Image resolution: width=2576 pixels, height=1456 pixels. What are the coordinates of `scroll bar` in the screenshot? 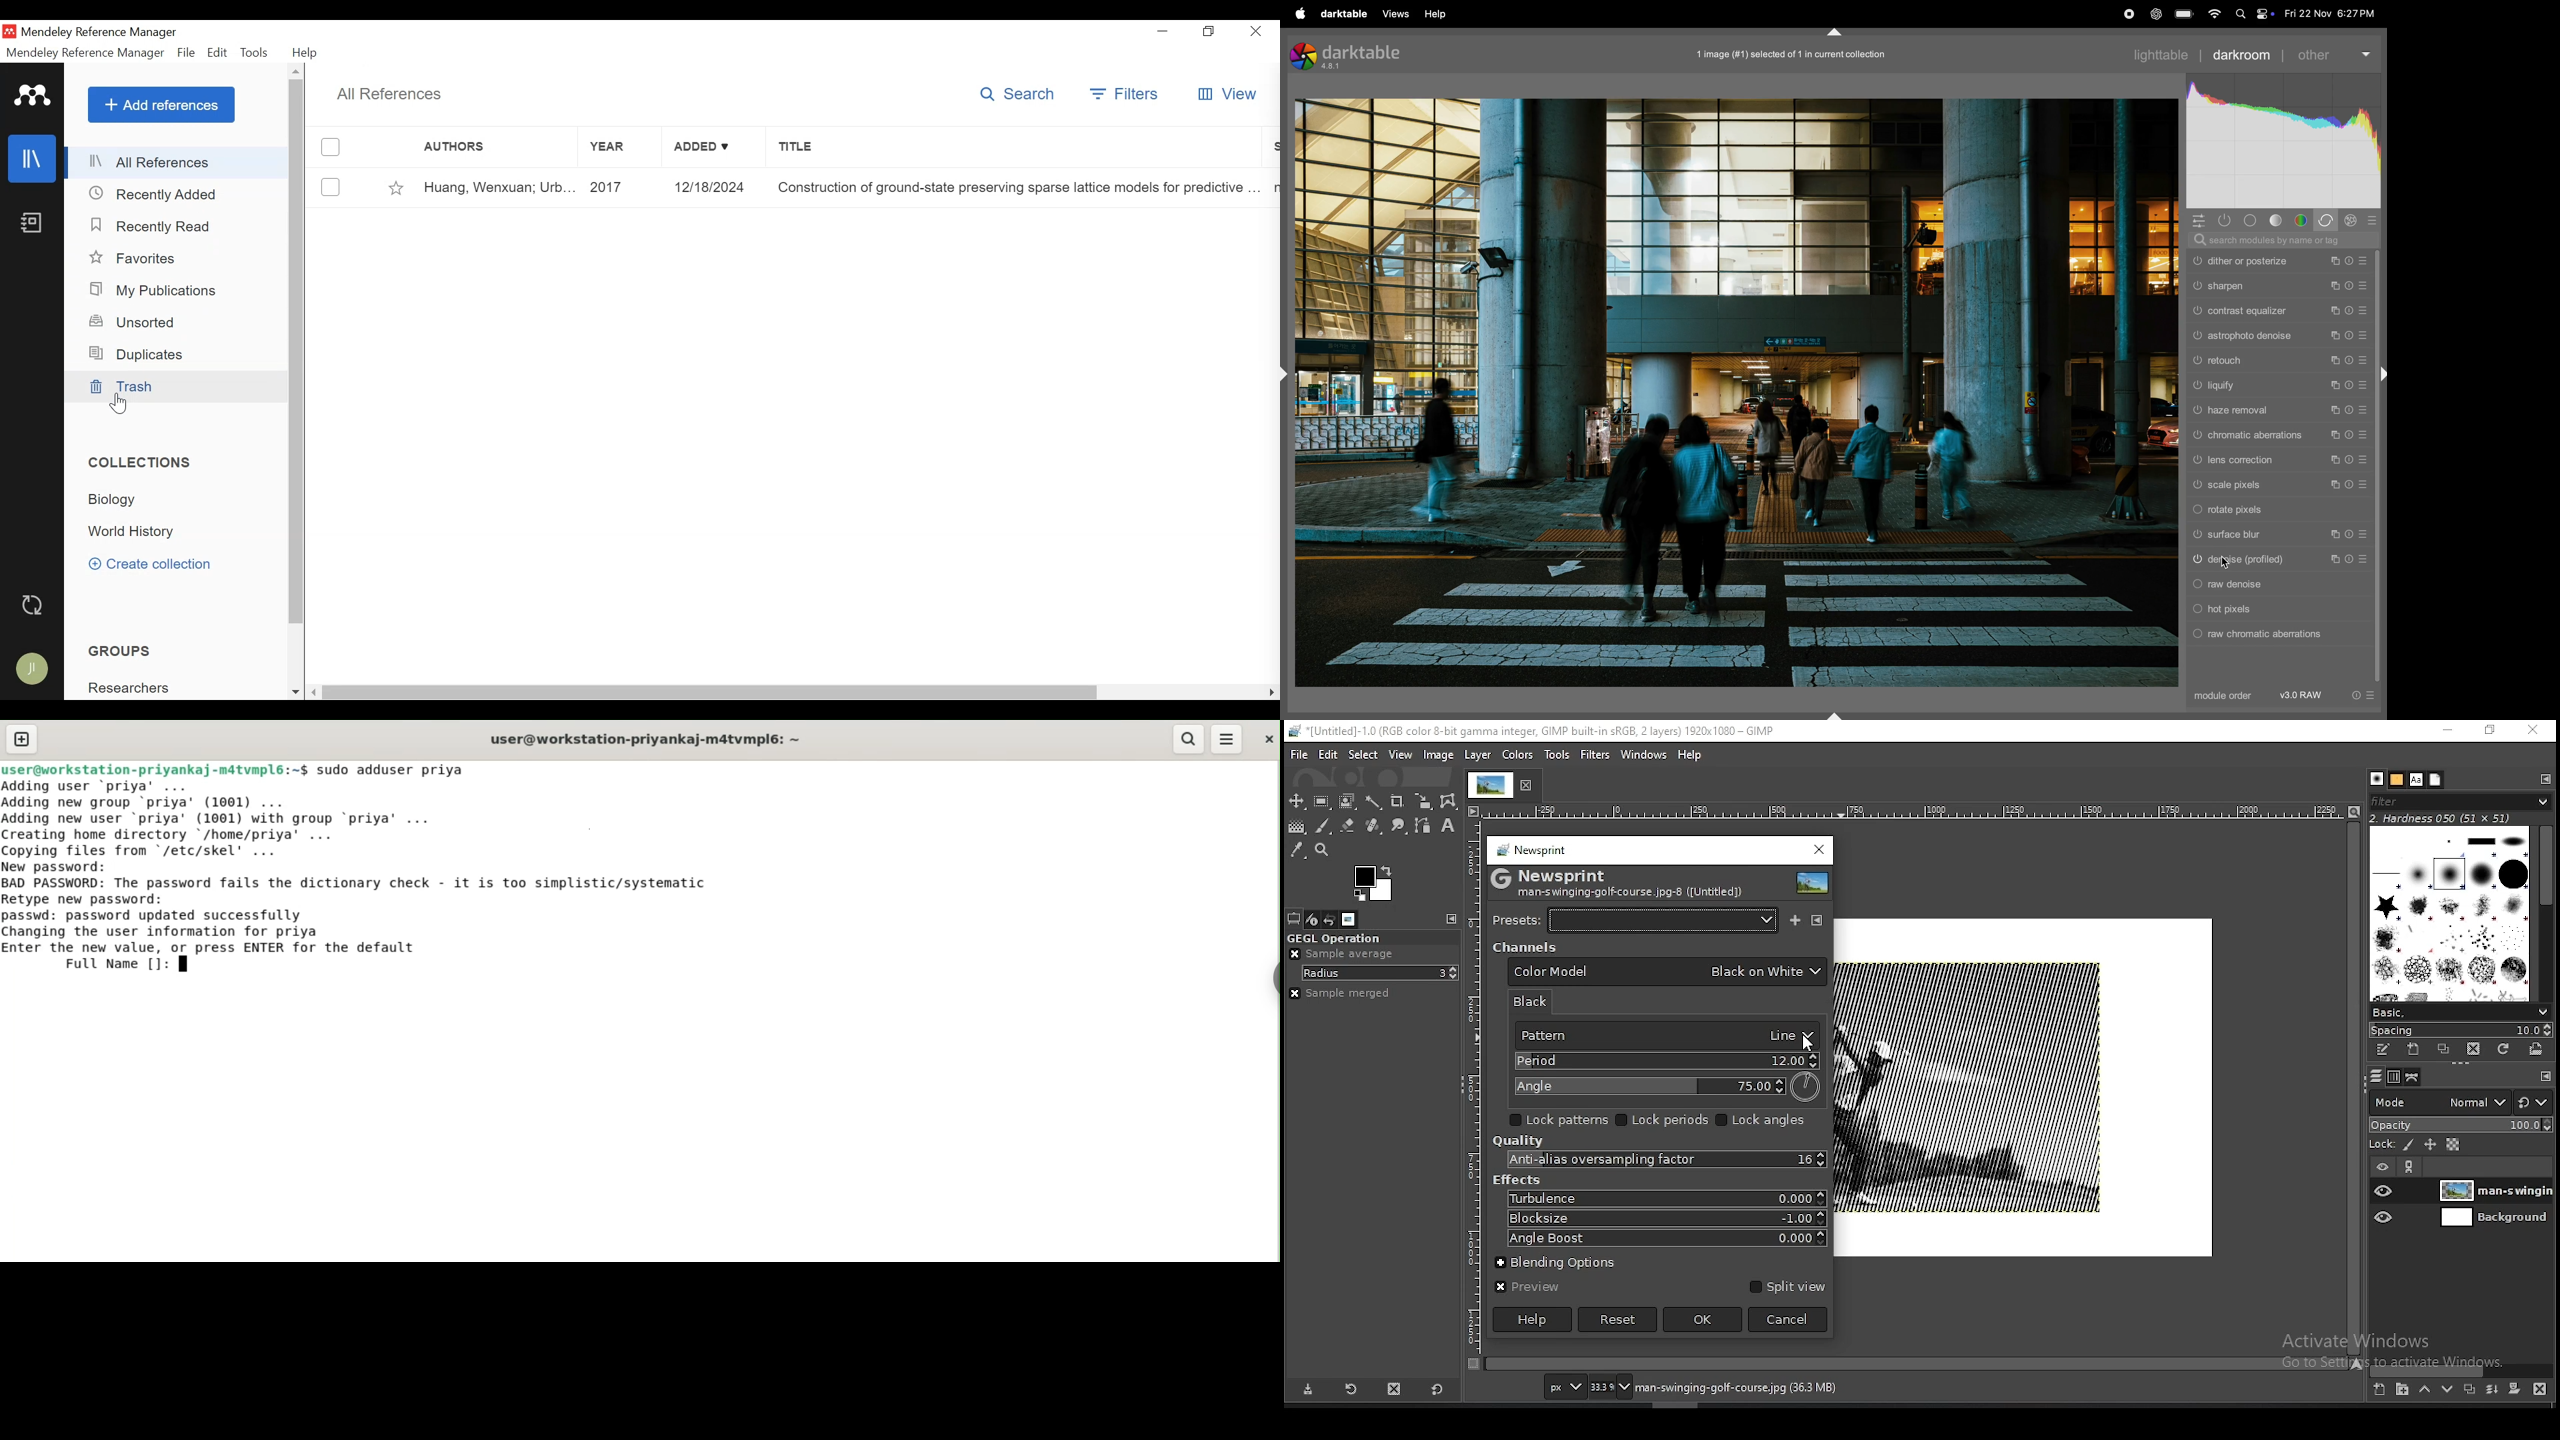 It's located at (2462, 1369).